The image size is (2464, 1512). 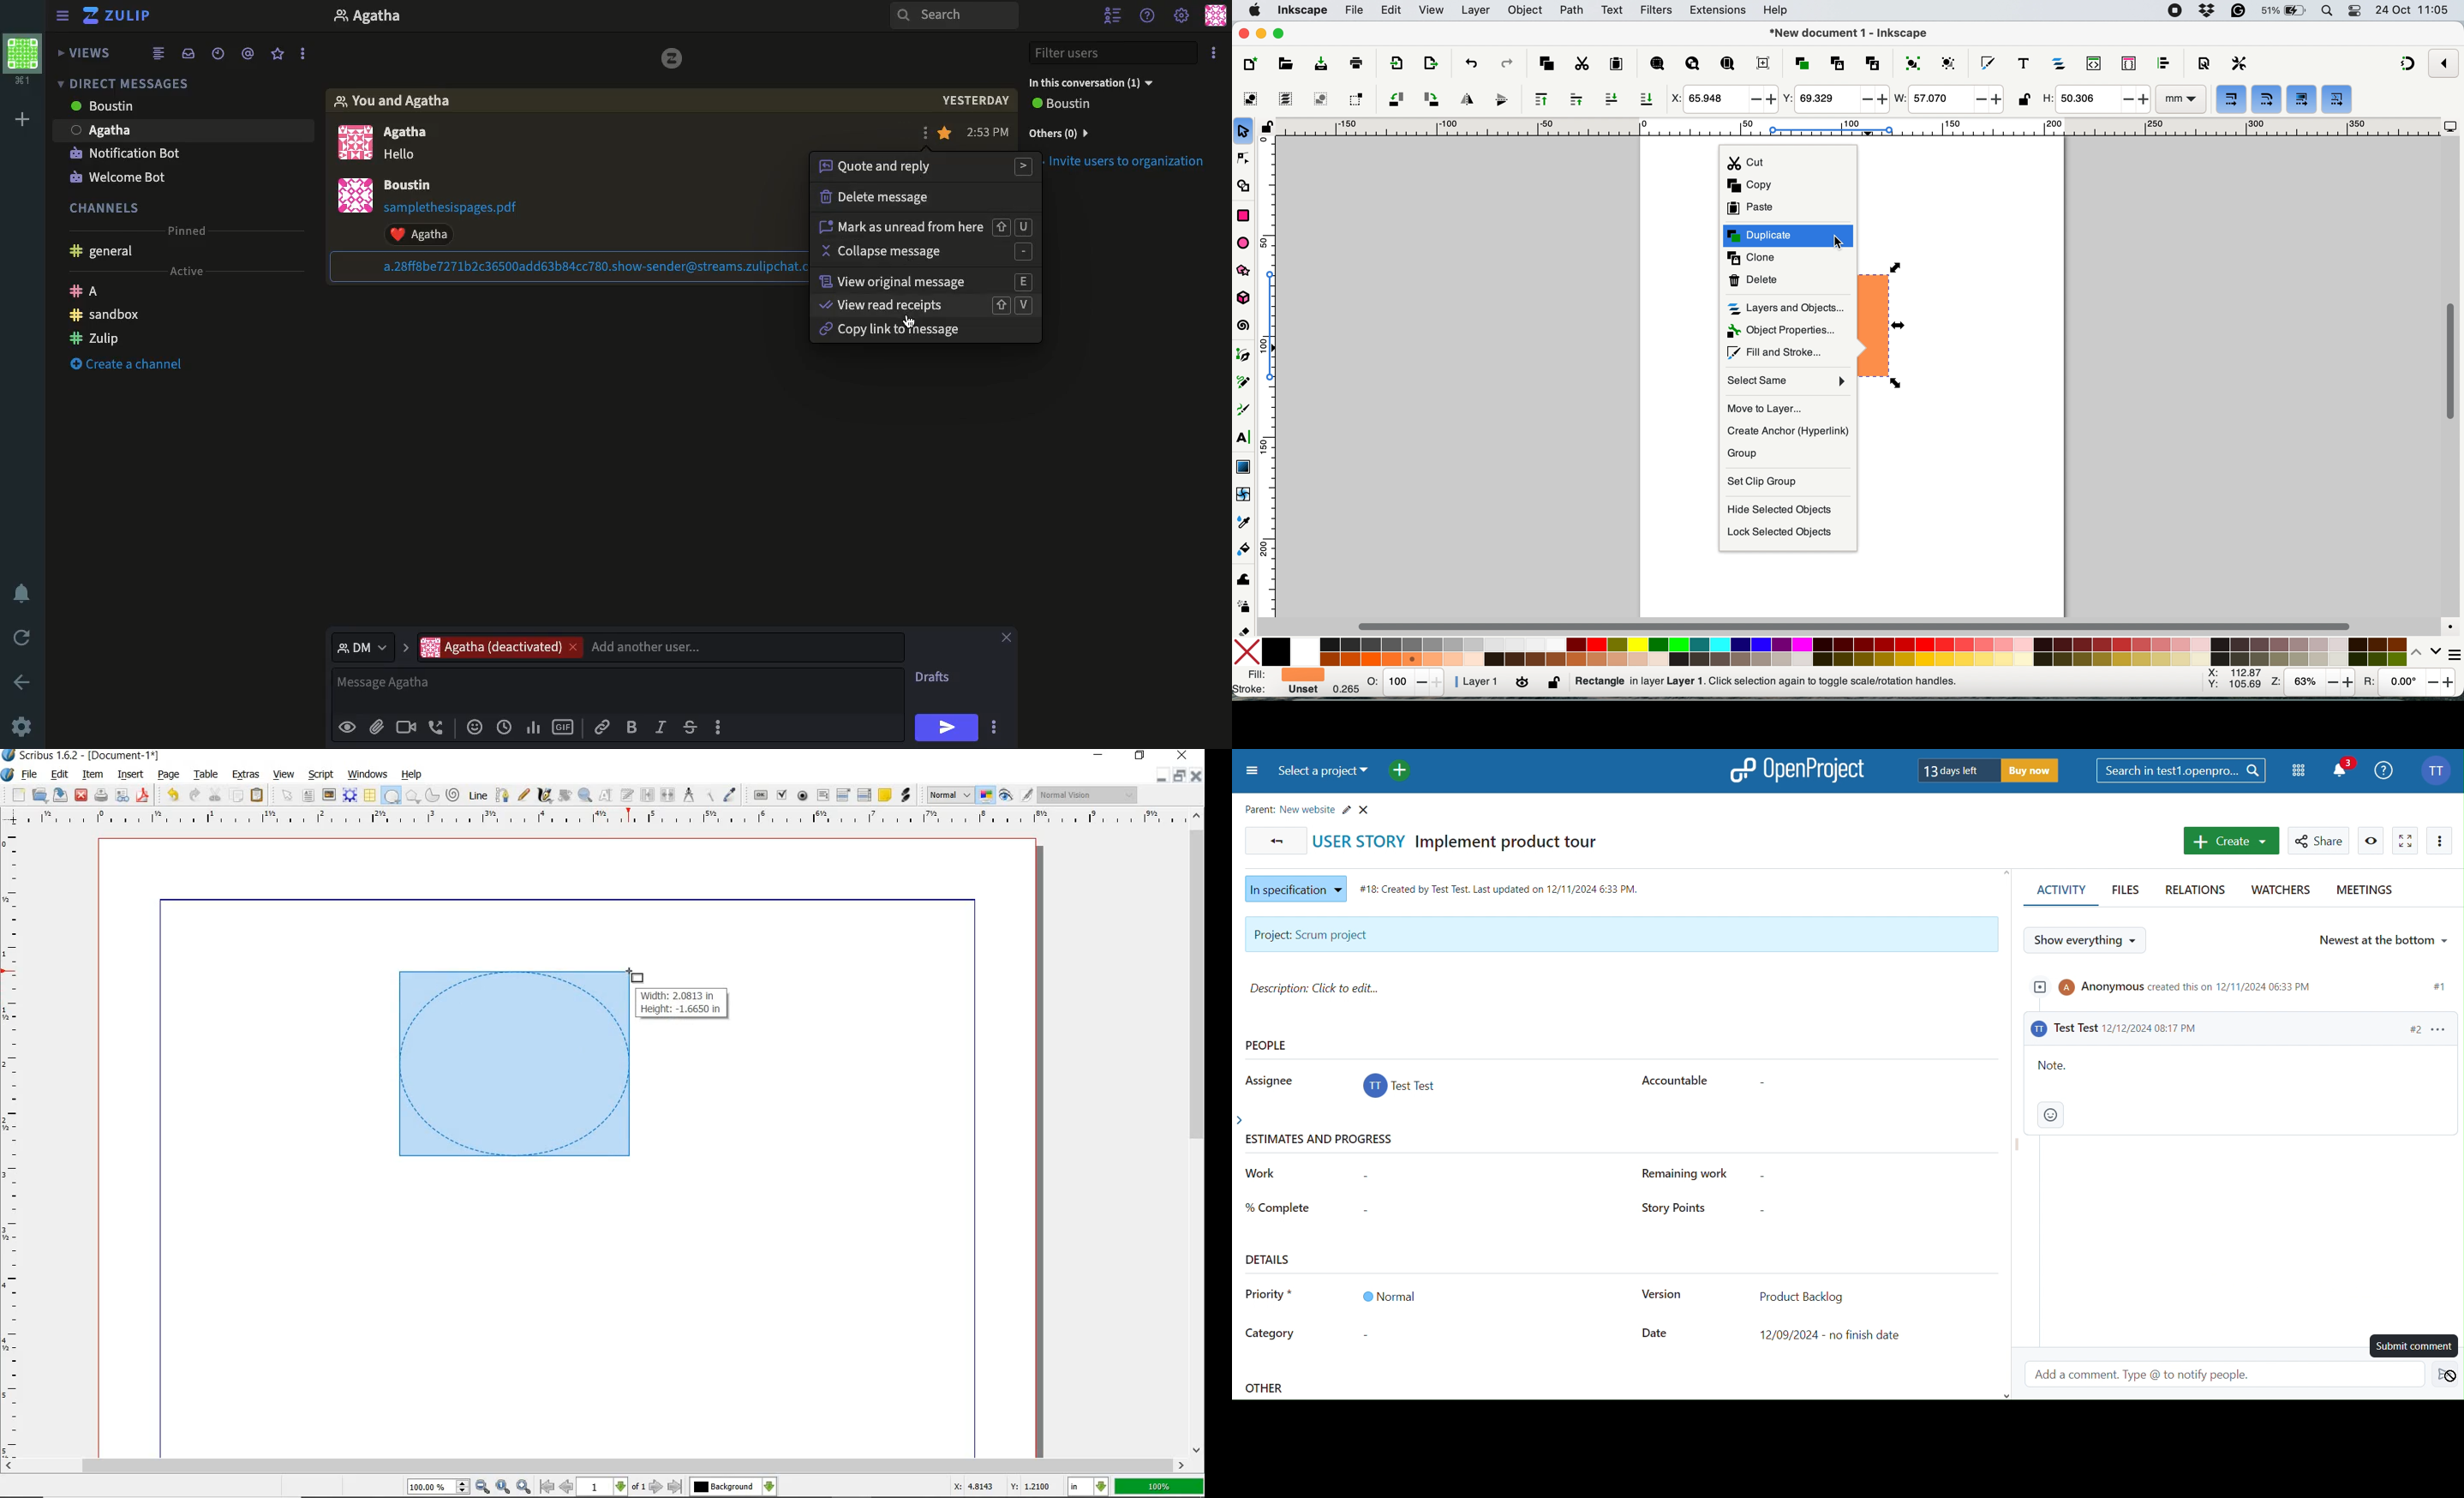 What do you see at coordinates (1671, 1209) in the screenshot?
I see `Story Points` at bounding box center [1671, 1209].